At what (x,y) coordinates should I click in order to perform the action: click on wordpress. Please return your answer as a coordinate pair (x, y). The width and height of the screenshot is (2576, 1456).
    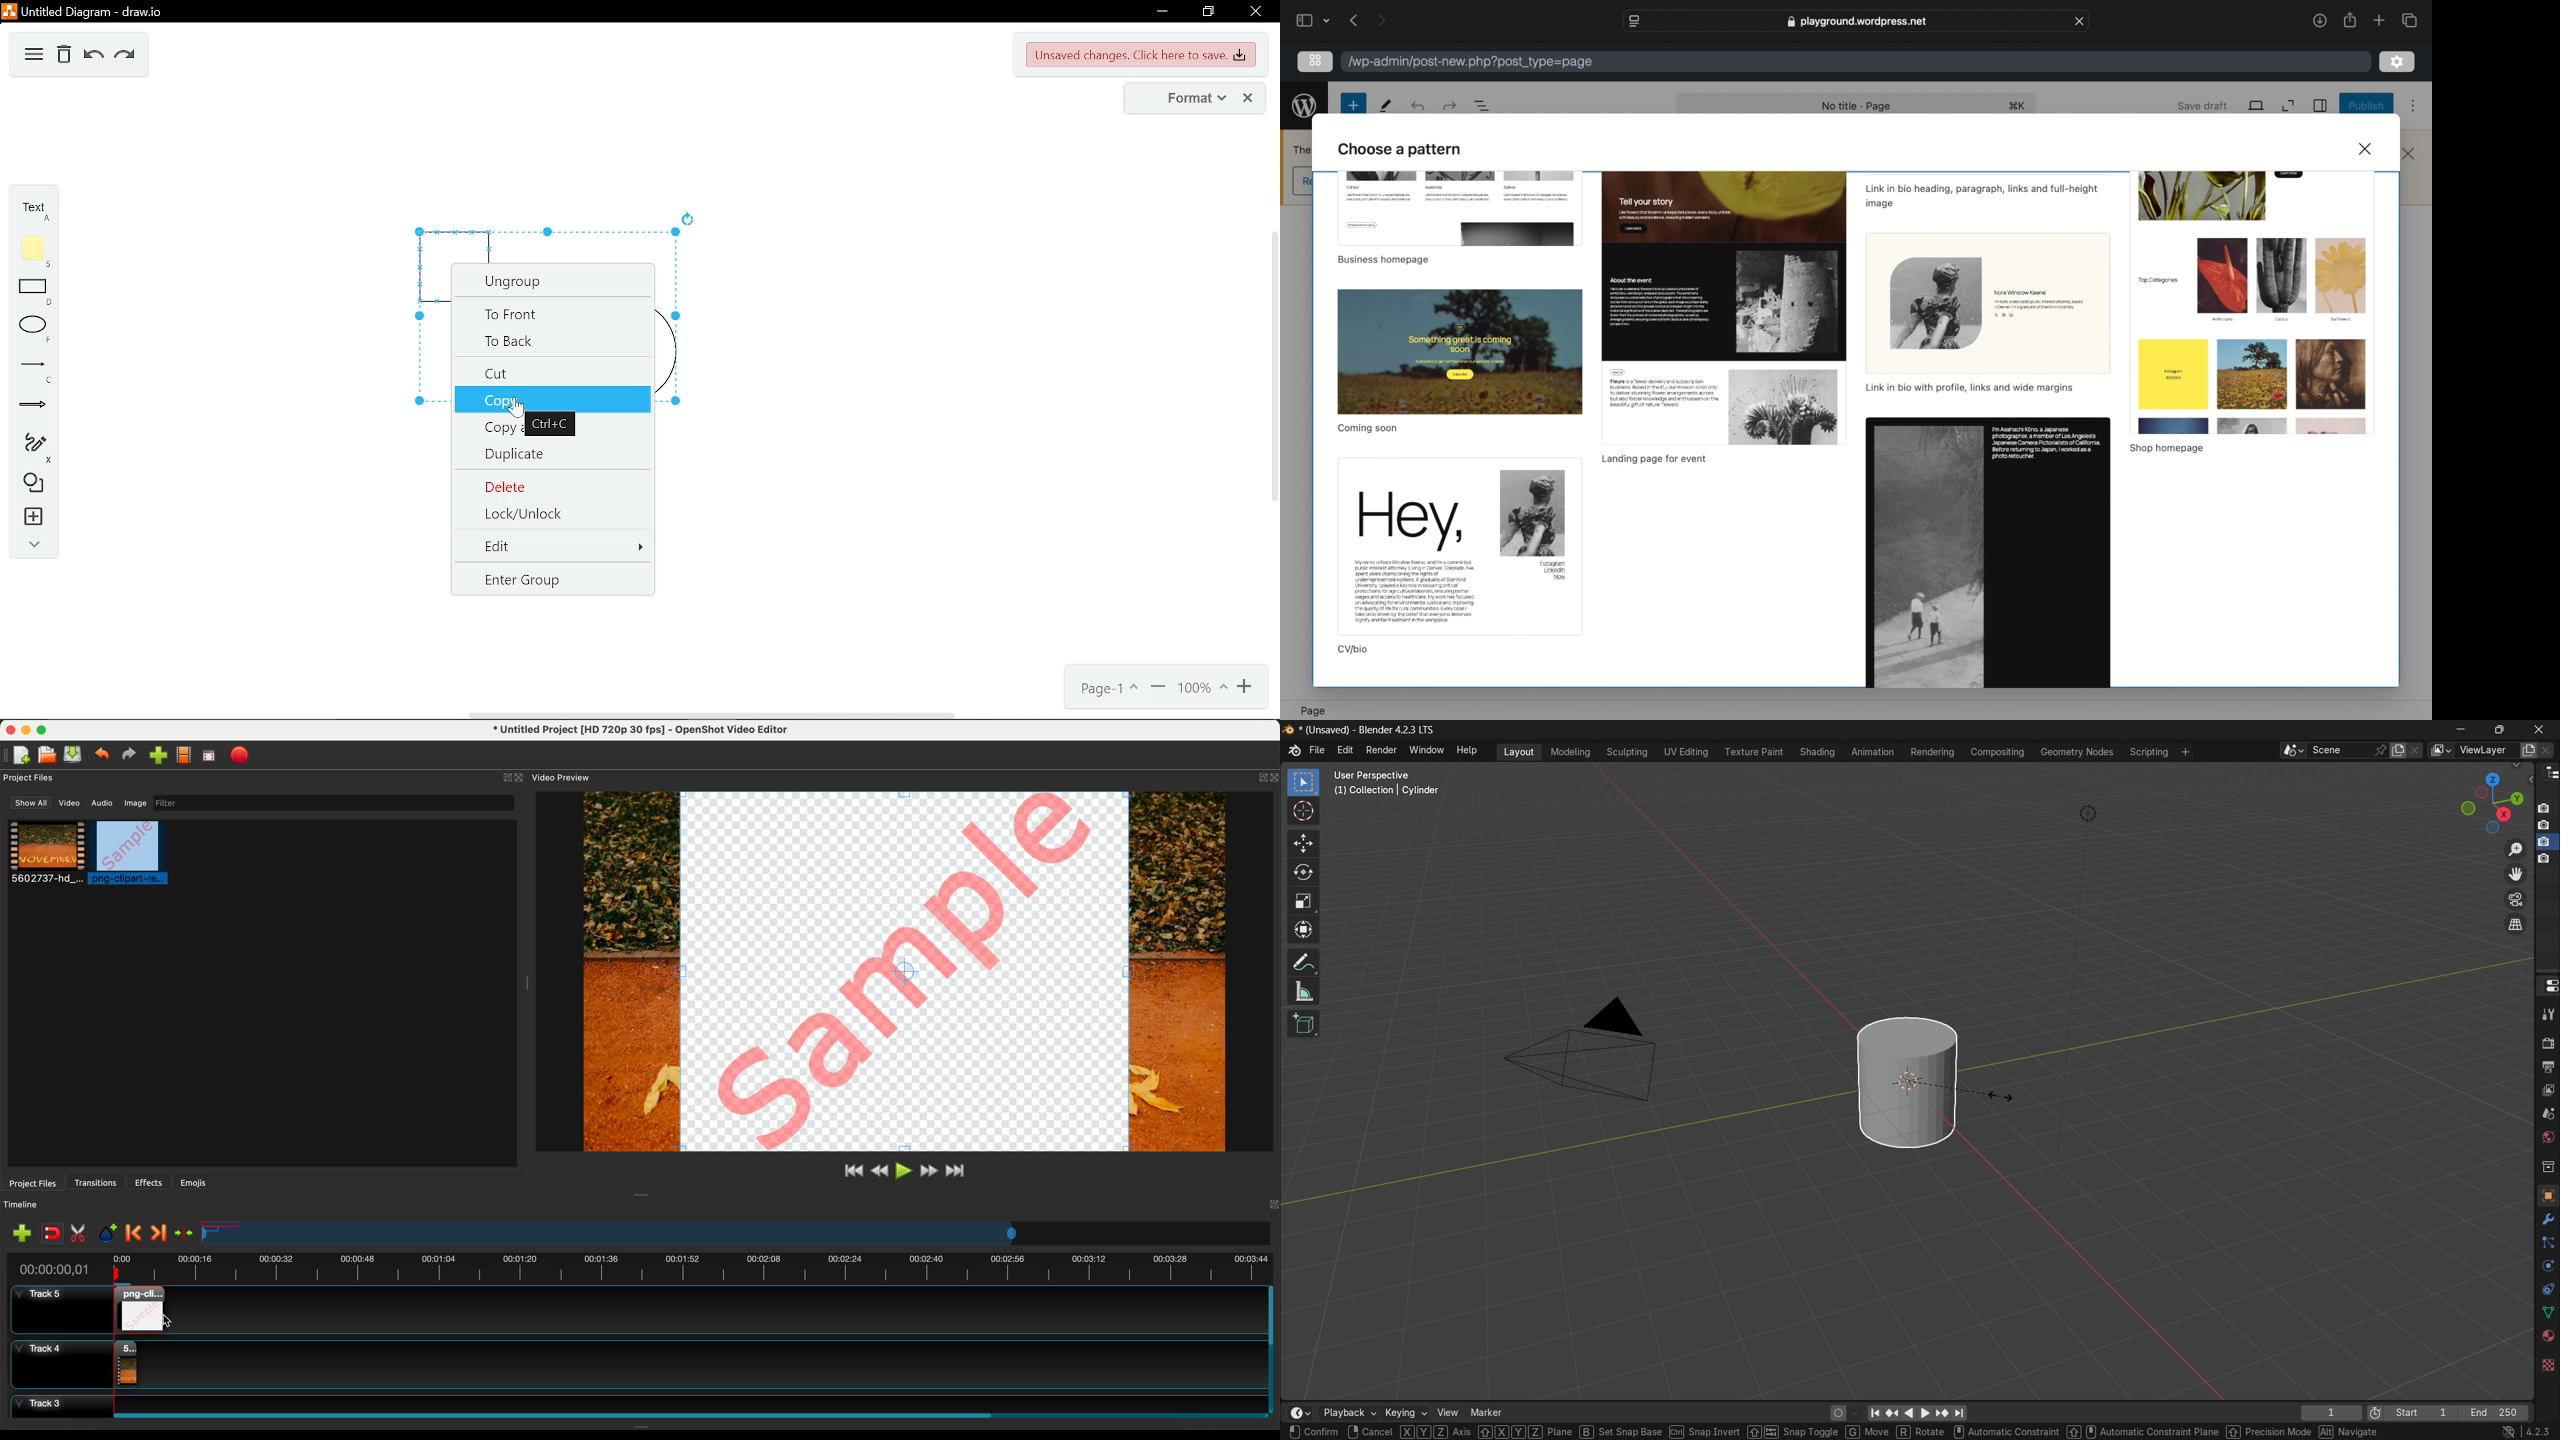
    Looking at the image, I should click on (1304, 106).